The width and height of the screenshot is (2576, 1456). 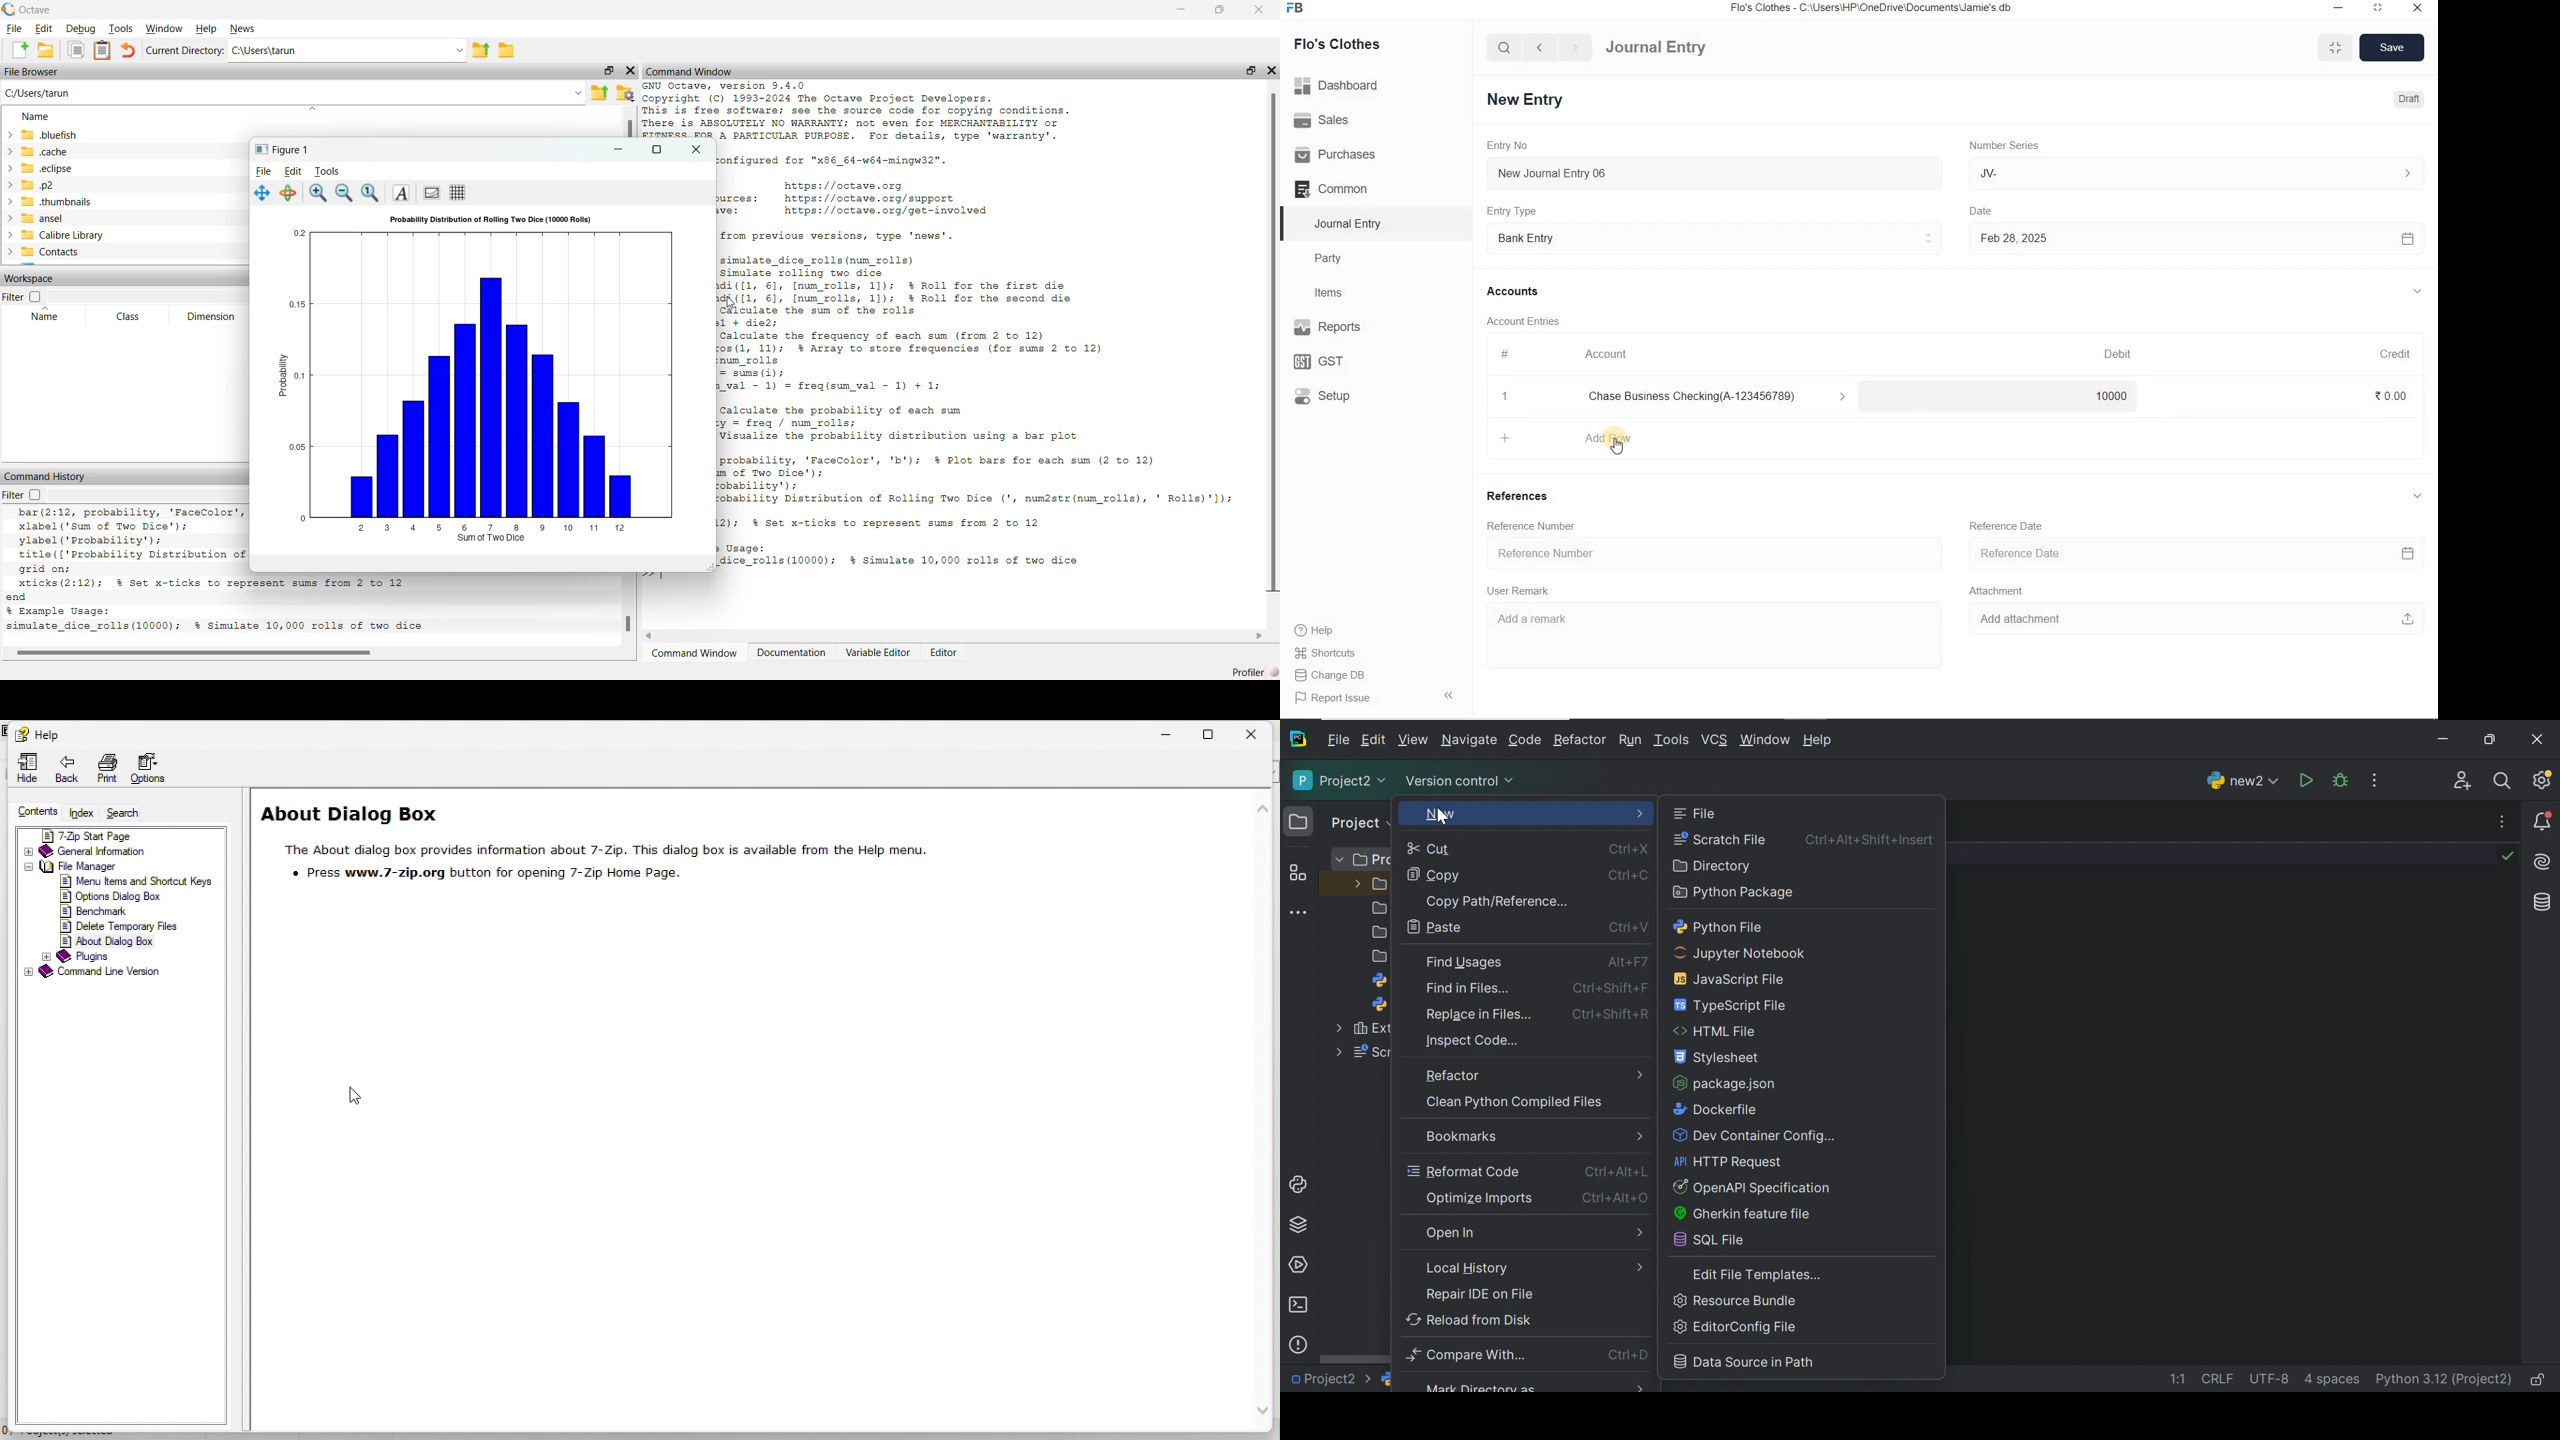 What do you see at coordinates (1325, 360) in the screenshot?
I see `GST` at bounding box center [1325, 360].